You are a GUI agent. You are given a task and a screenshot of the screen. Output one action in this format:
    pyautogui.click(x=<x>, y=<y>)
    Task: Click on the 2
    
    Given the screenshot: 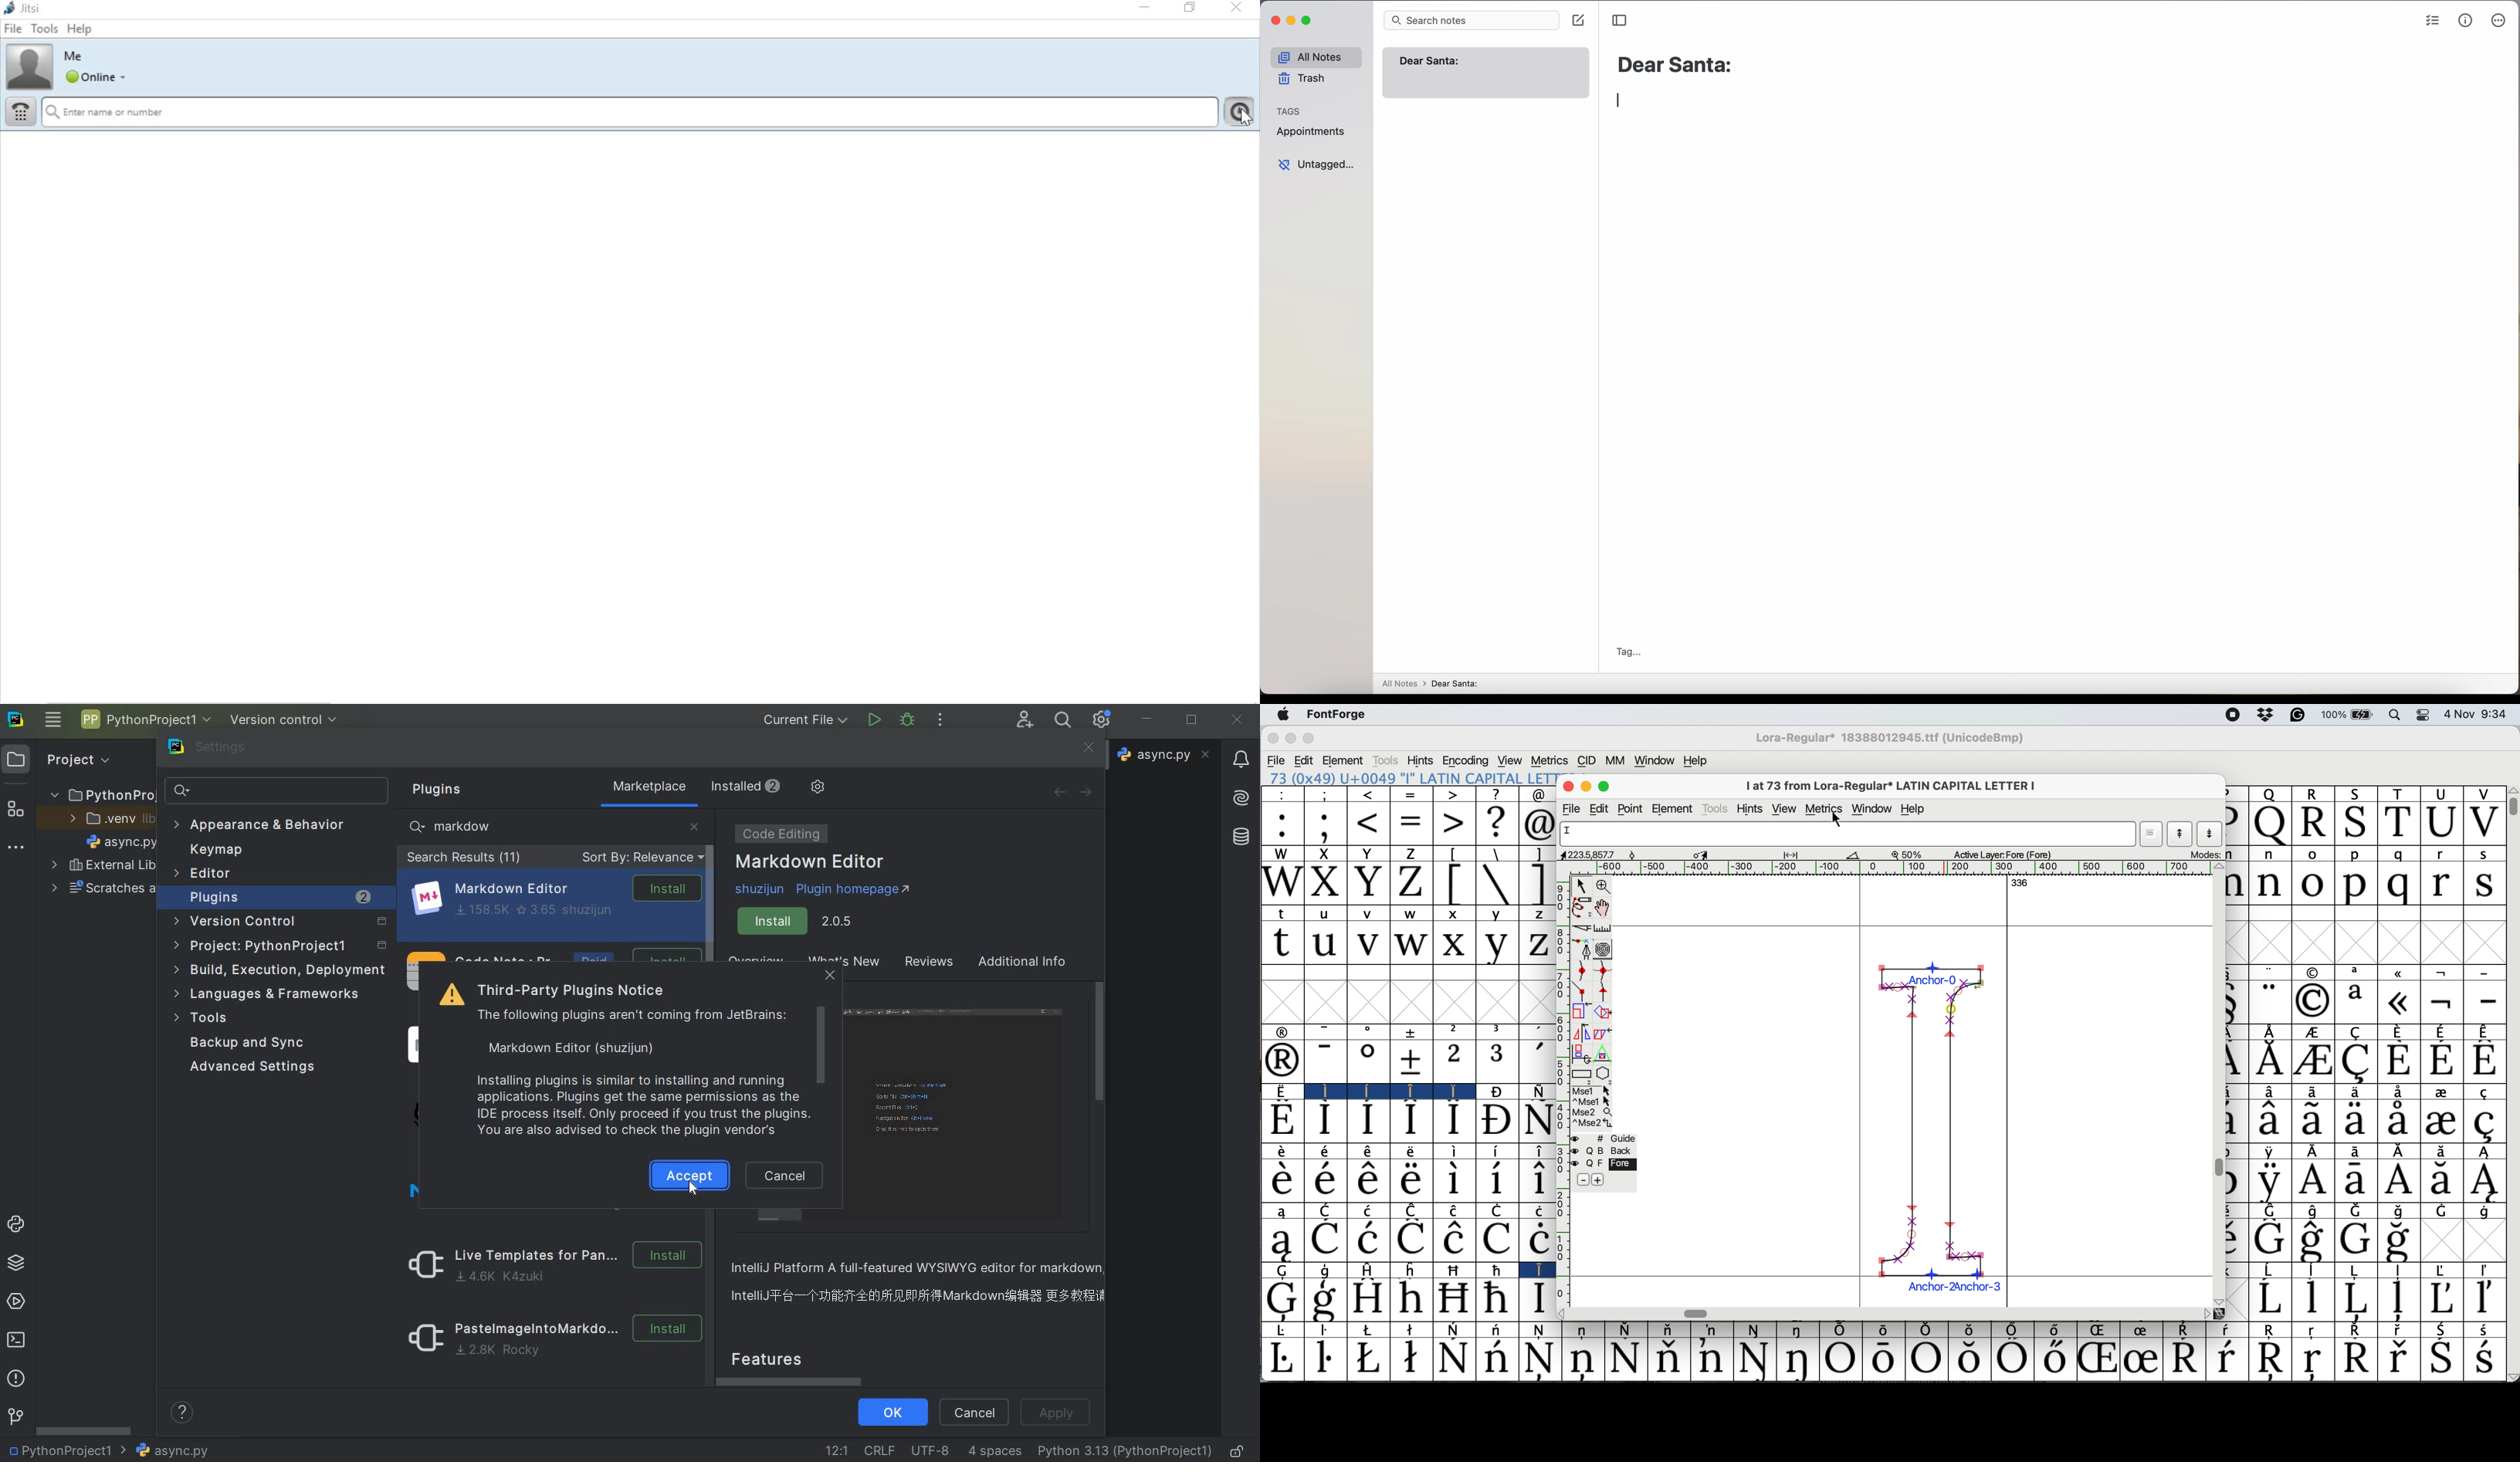 What is the action you would take?
    pyautogui.click(x=1453, y=1062)
    